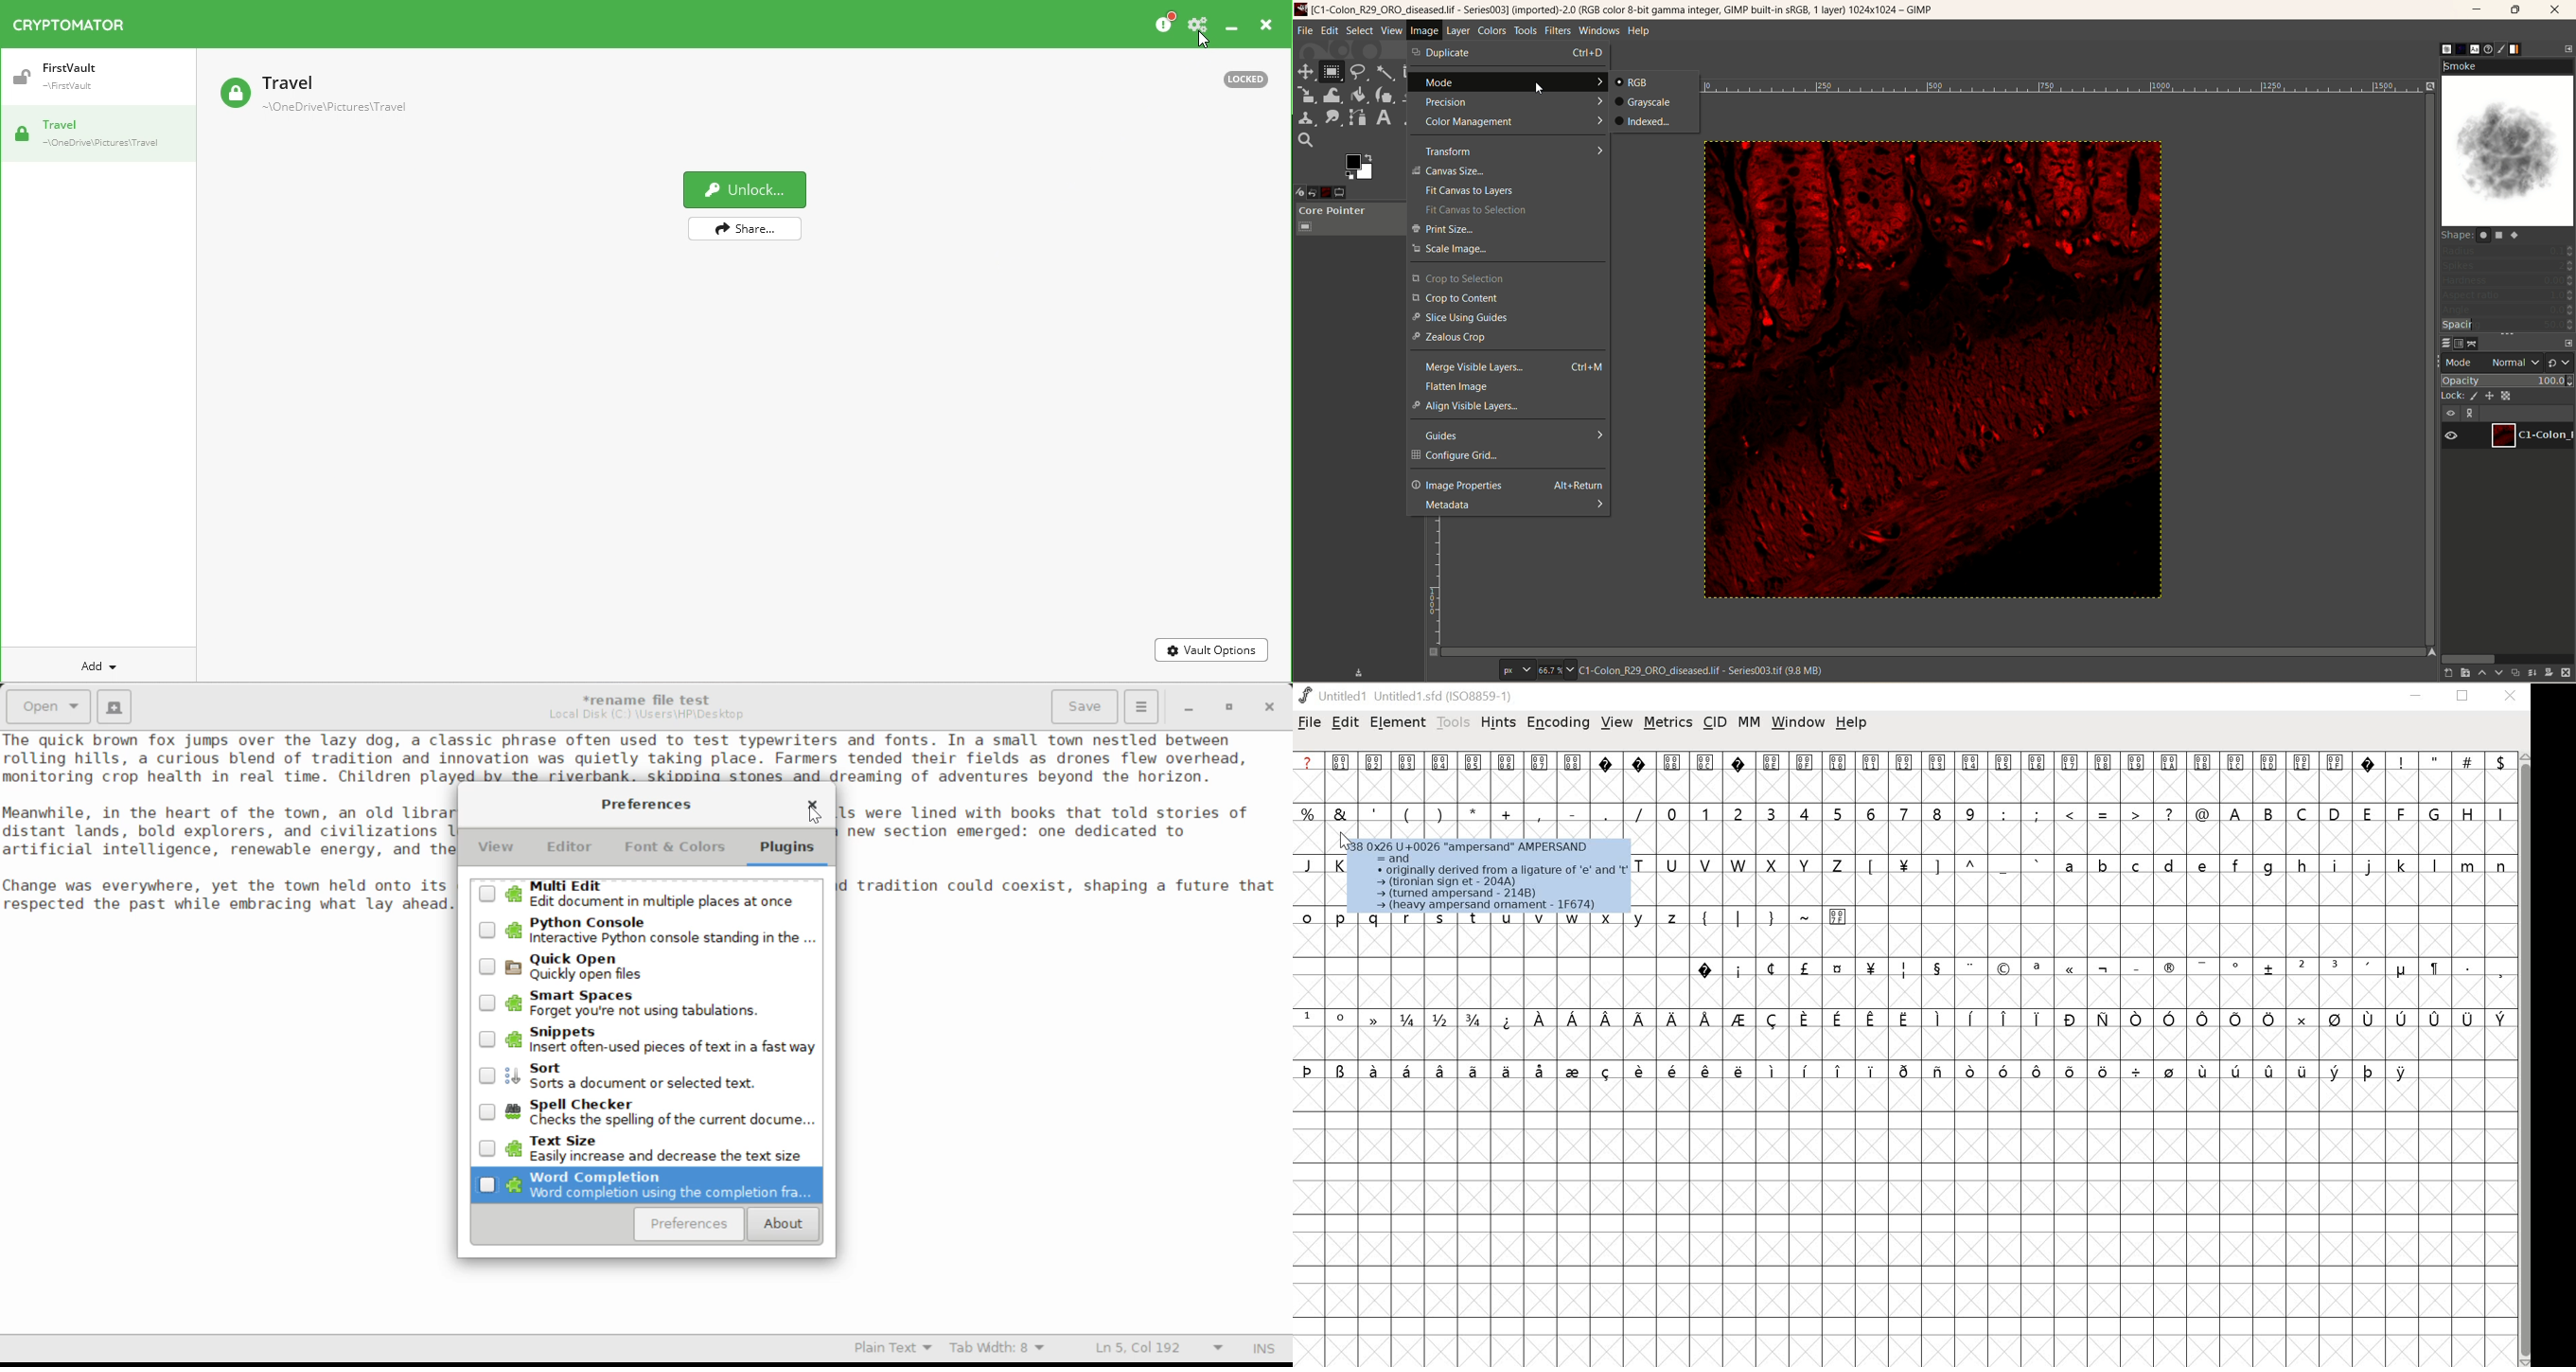 The image size is (2576, 1372). Describe the element at coordinates (1706, 916) in the screenshot. I see `{` at that location.